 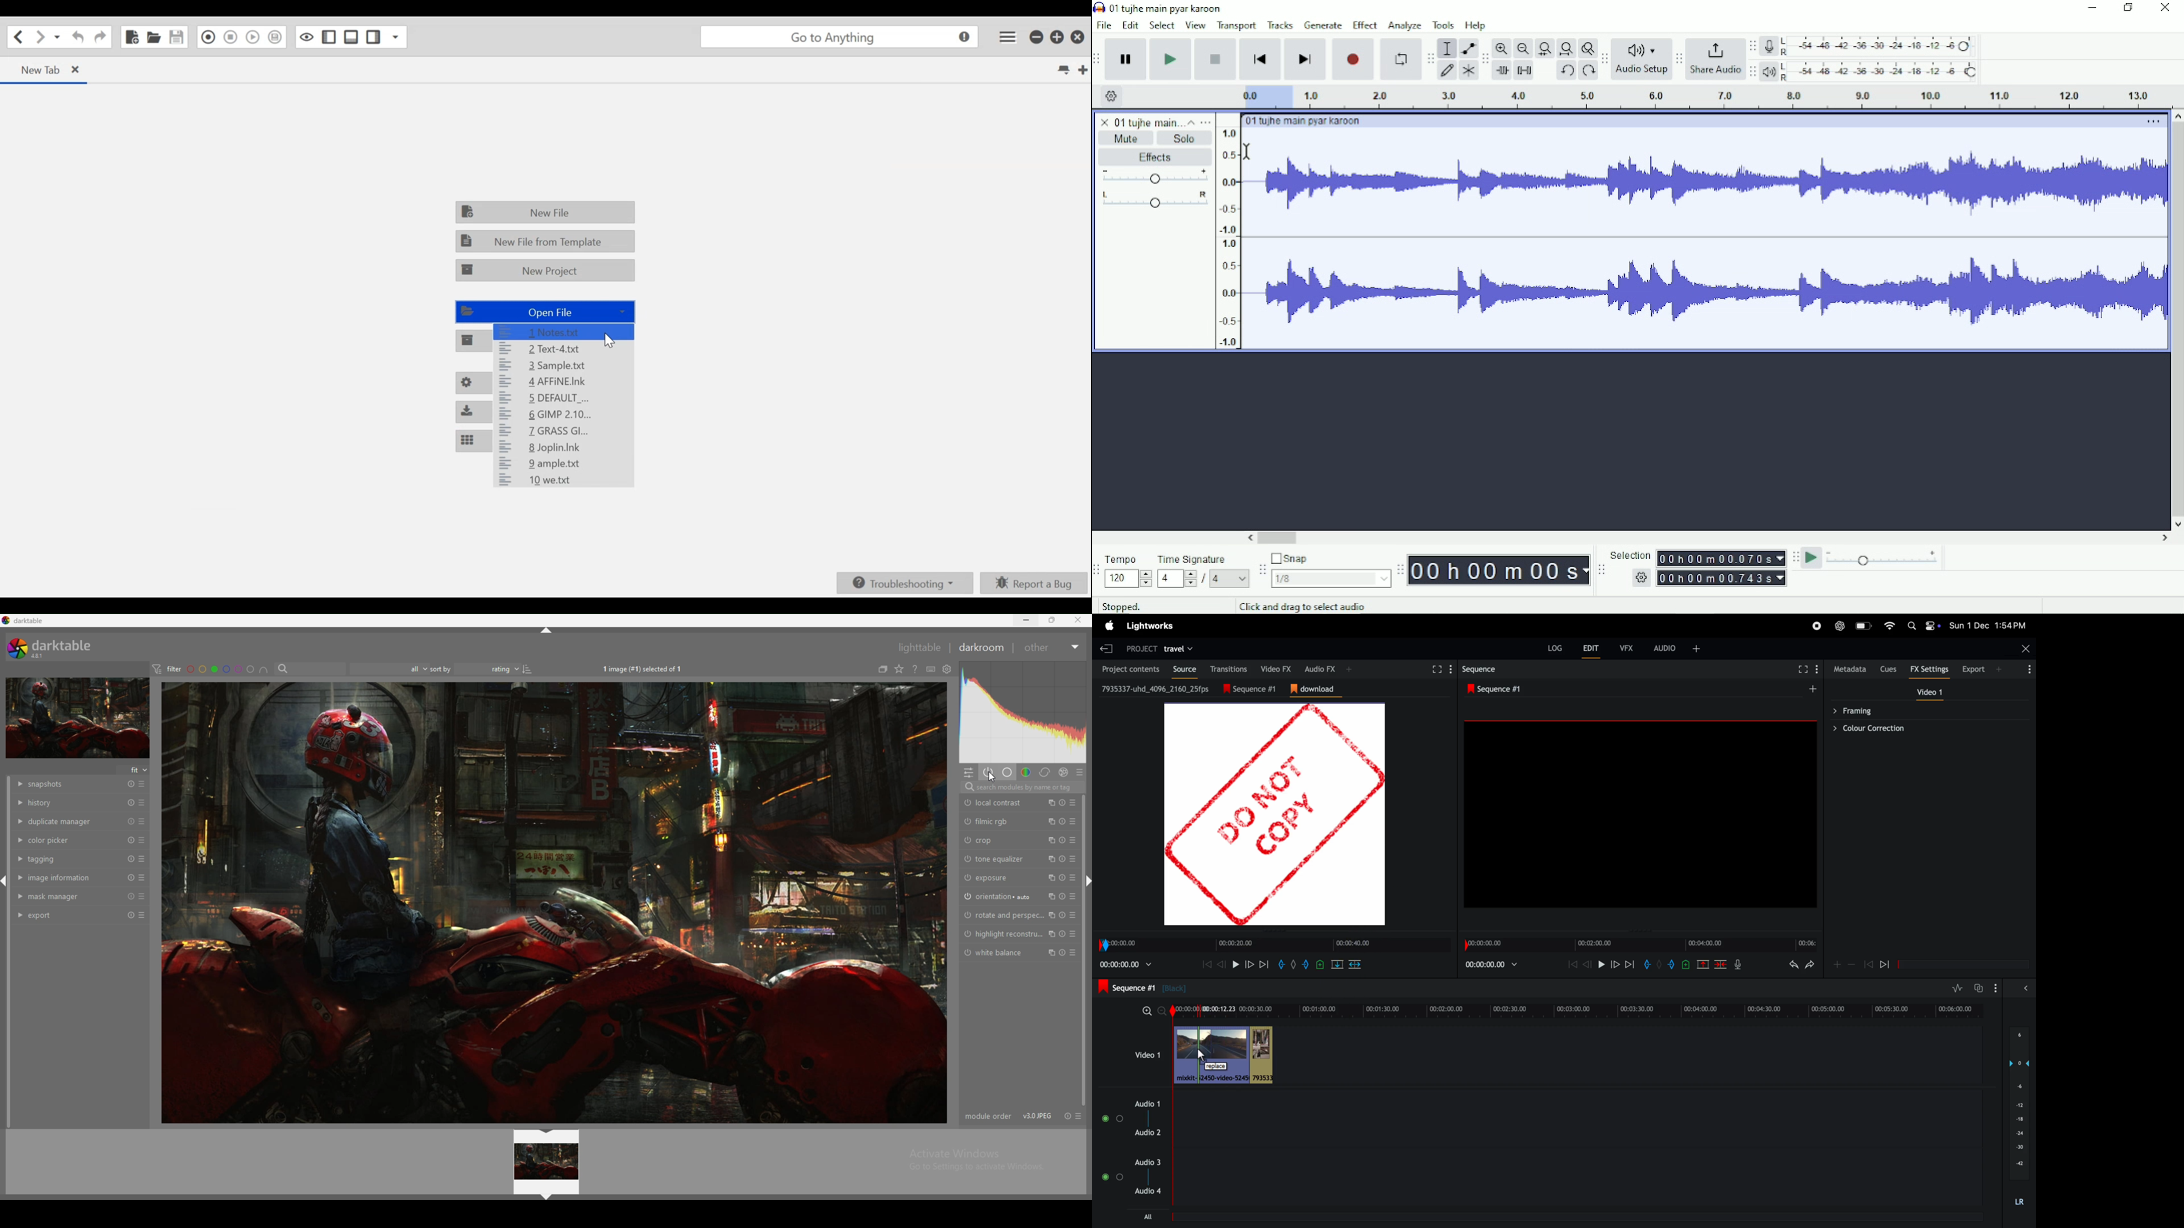 What do you see at coordinates (1220, 964) in the screenshot?
I see `rewind` at bounding box center [1220, 964].